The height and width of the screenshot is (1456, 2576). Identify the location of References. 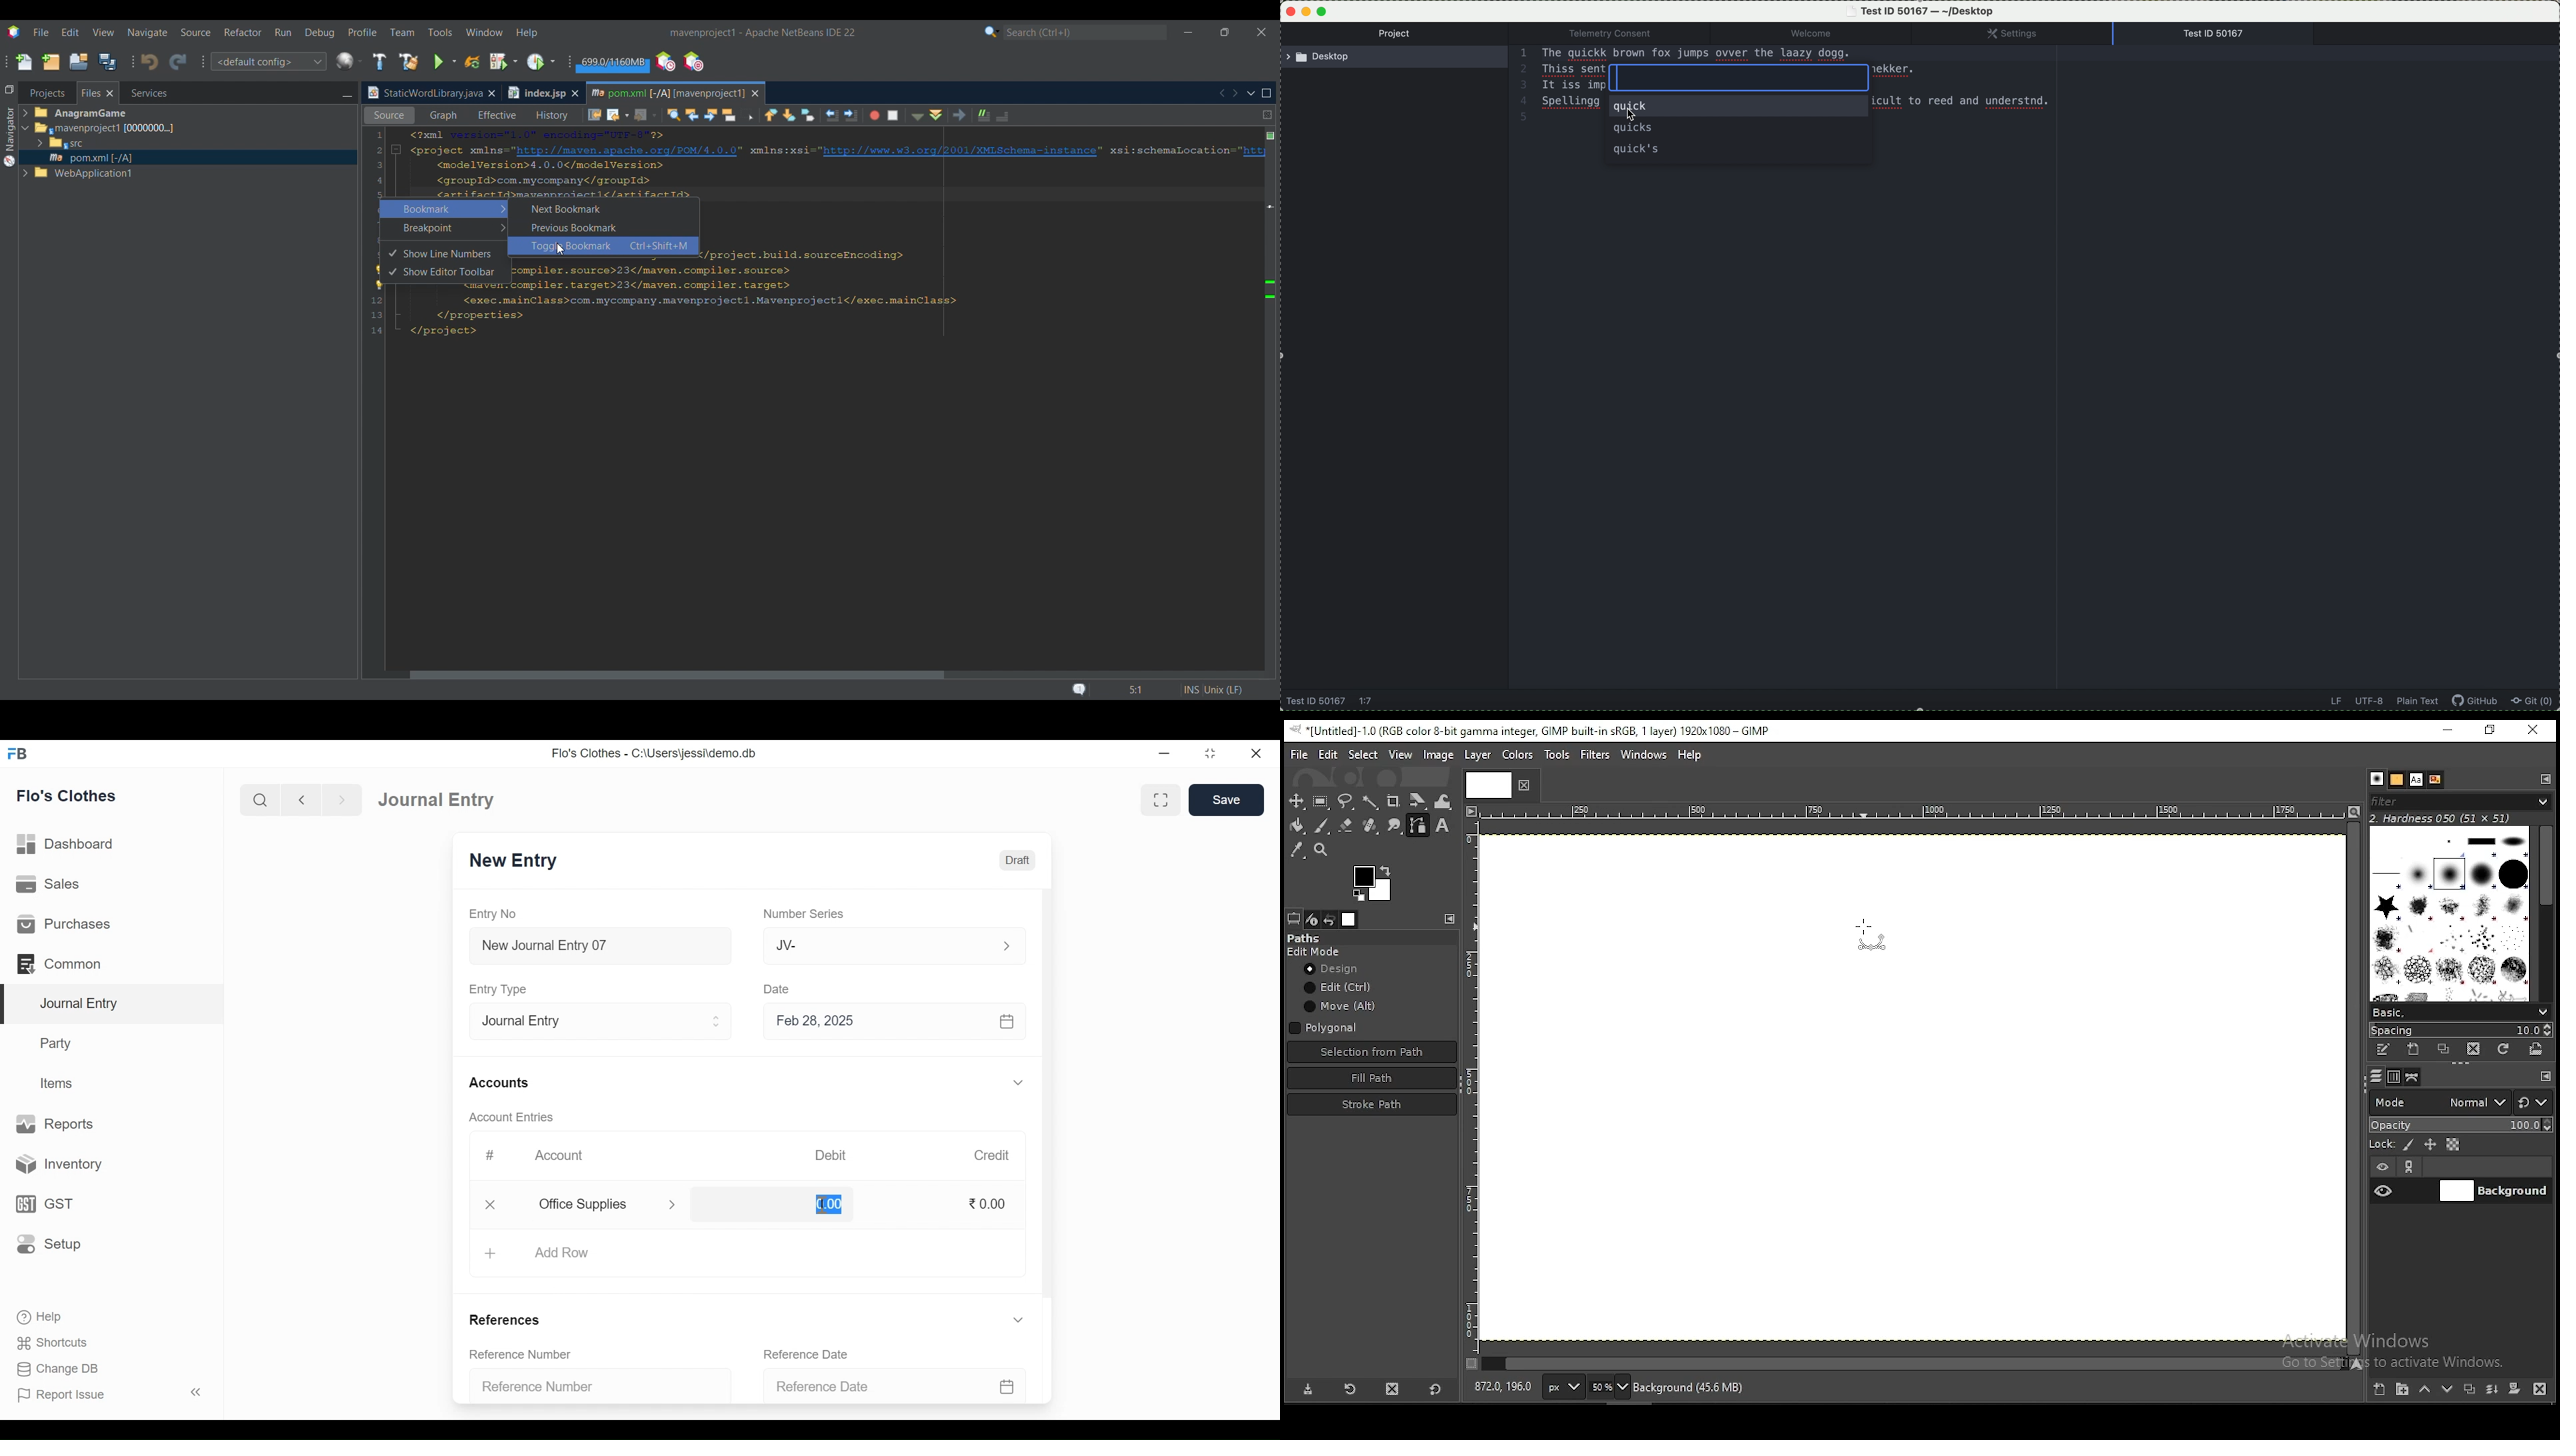
(509, 1319).